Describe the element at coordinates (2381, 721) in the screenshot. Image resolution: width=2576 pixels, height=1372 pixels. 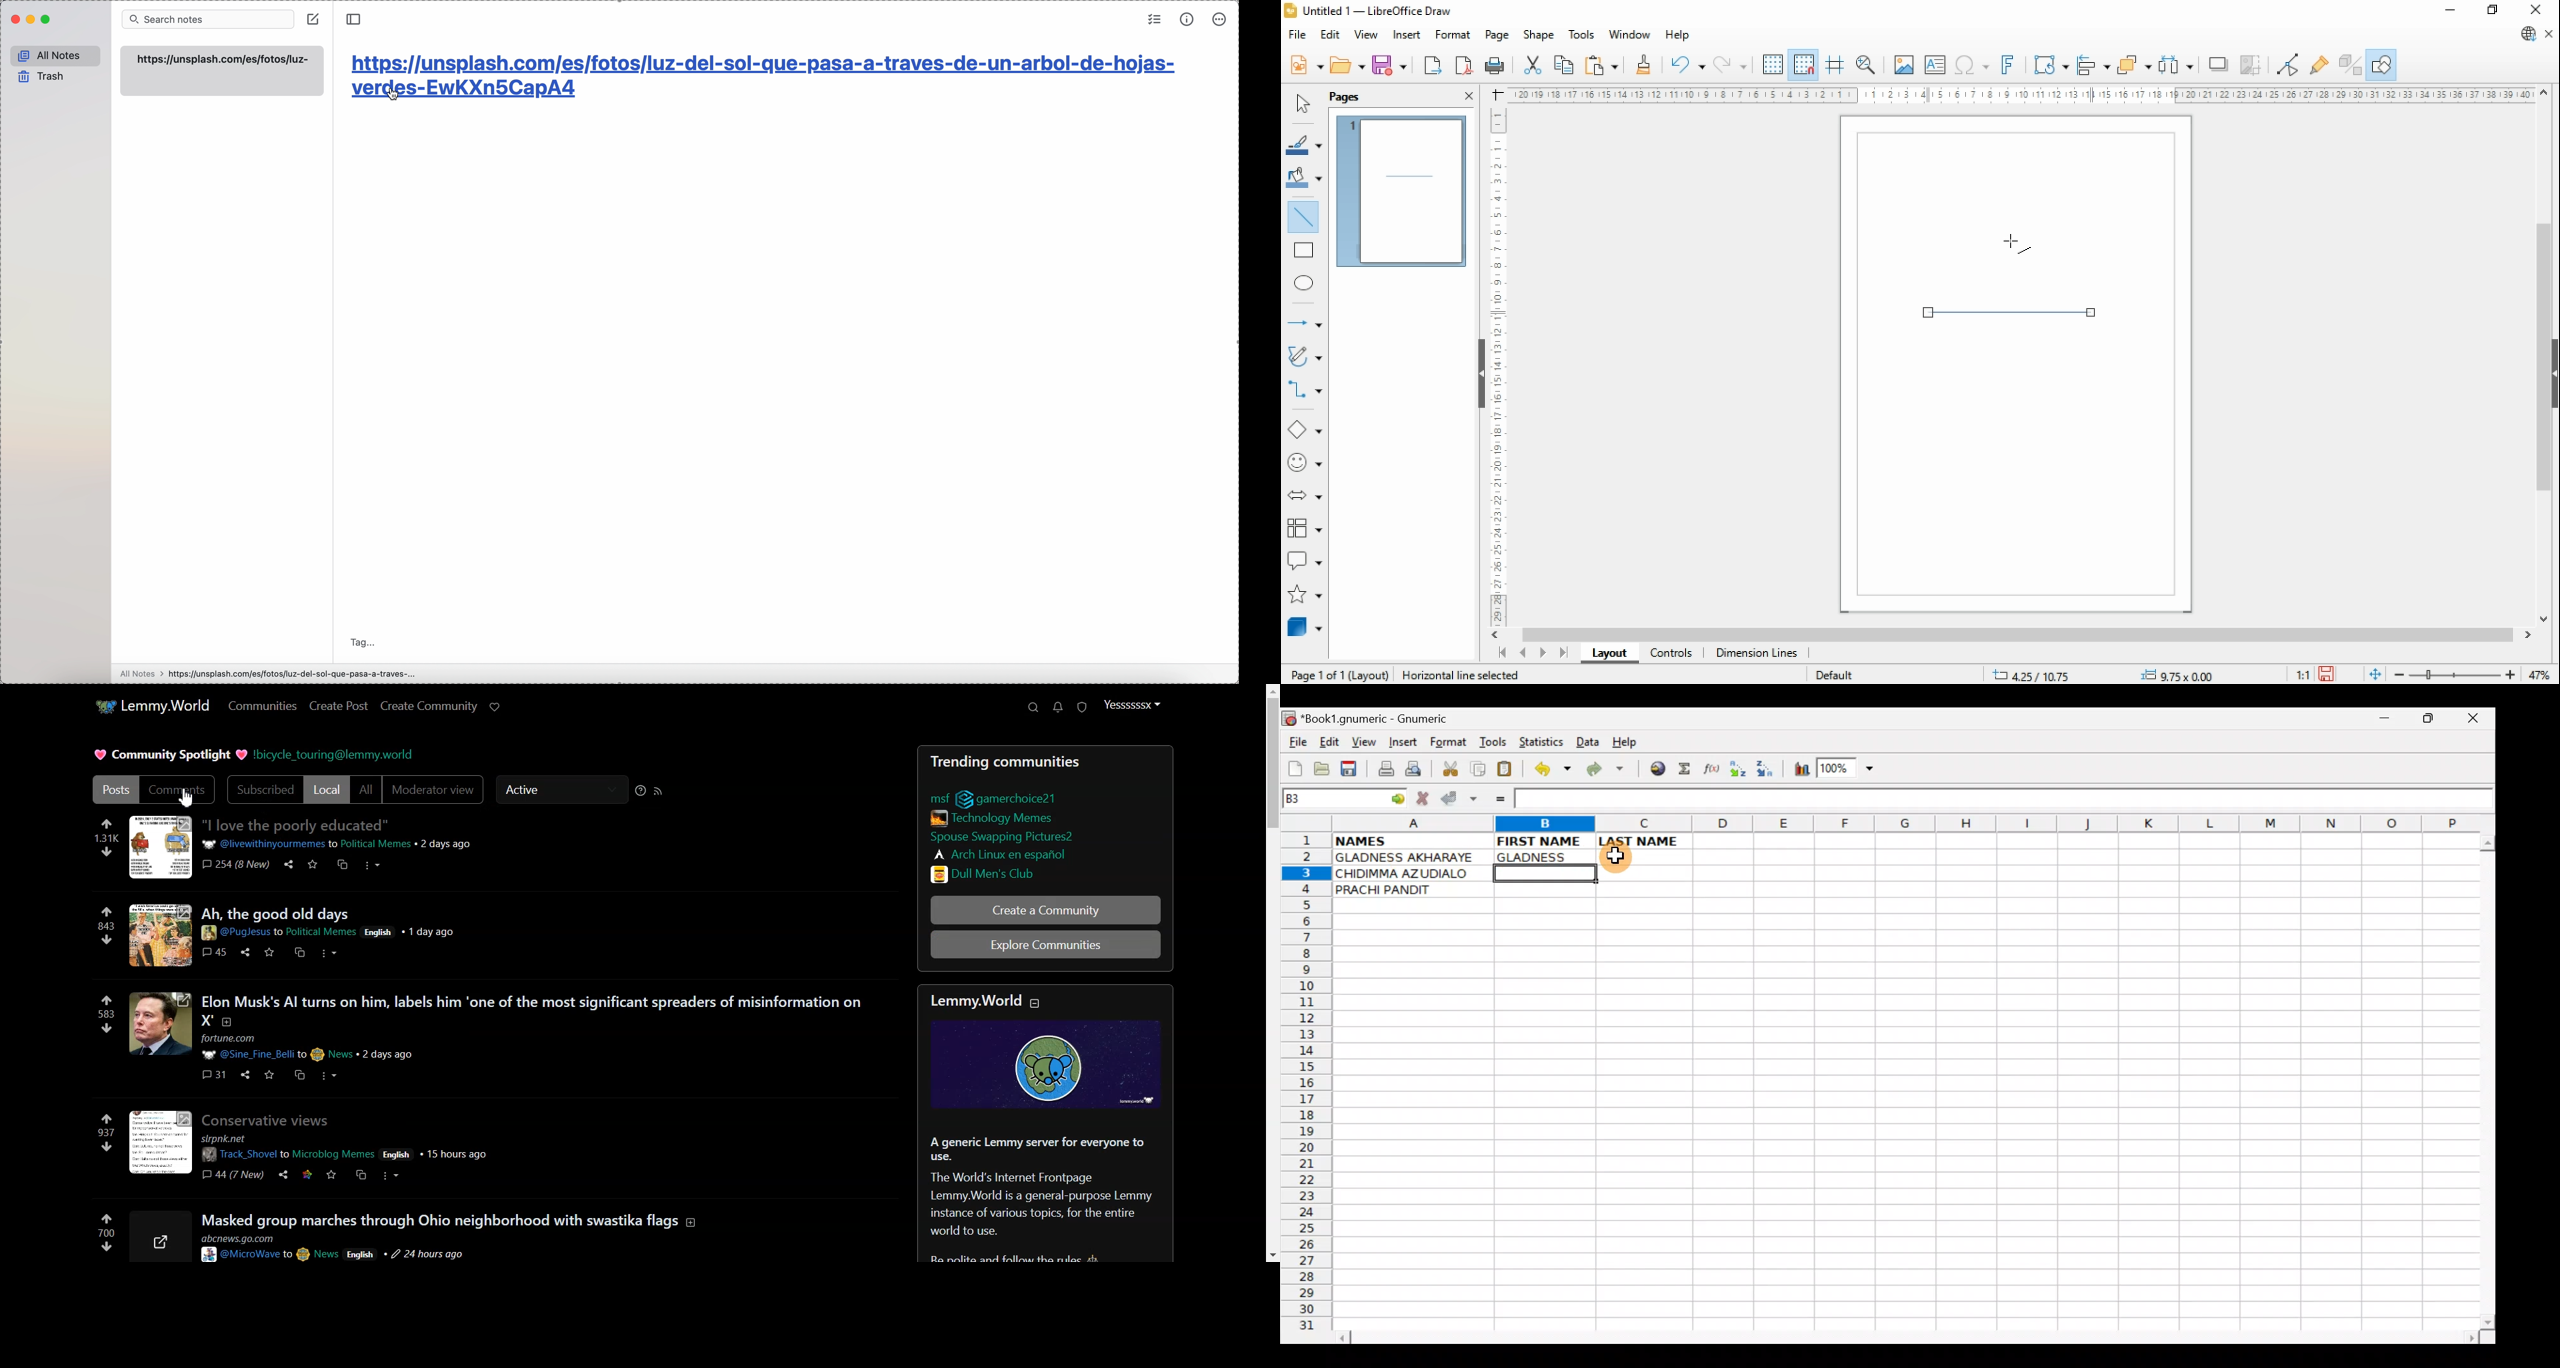
I see `Minimize` at that location.